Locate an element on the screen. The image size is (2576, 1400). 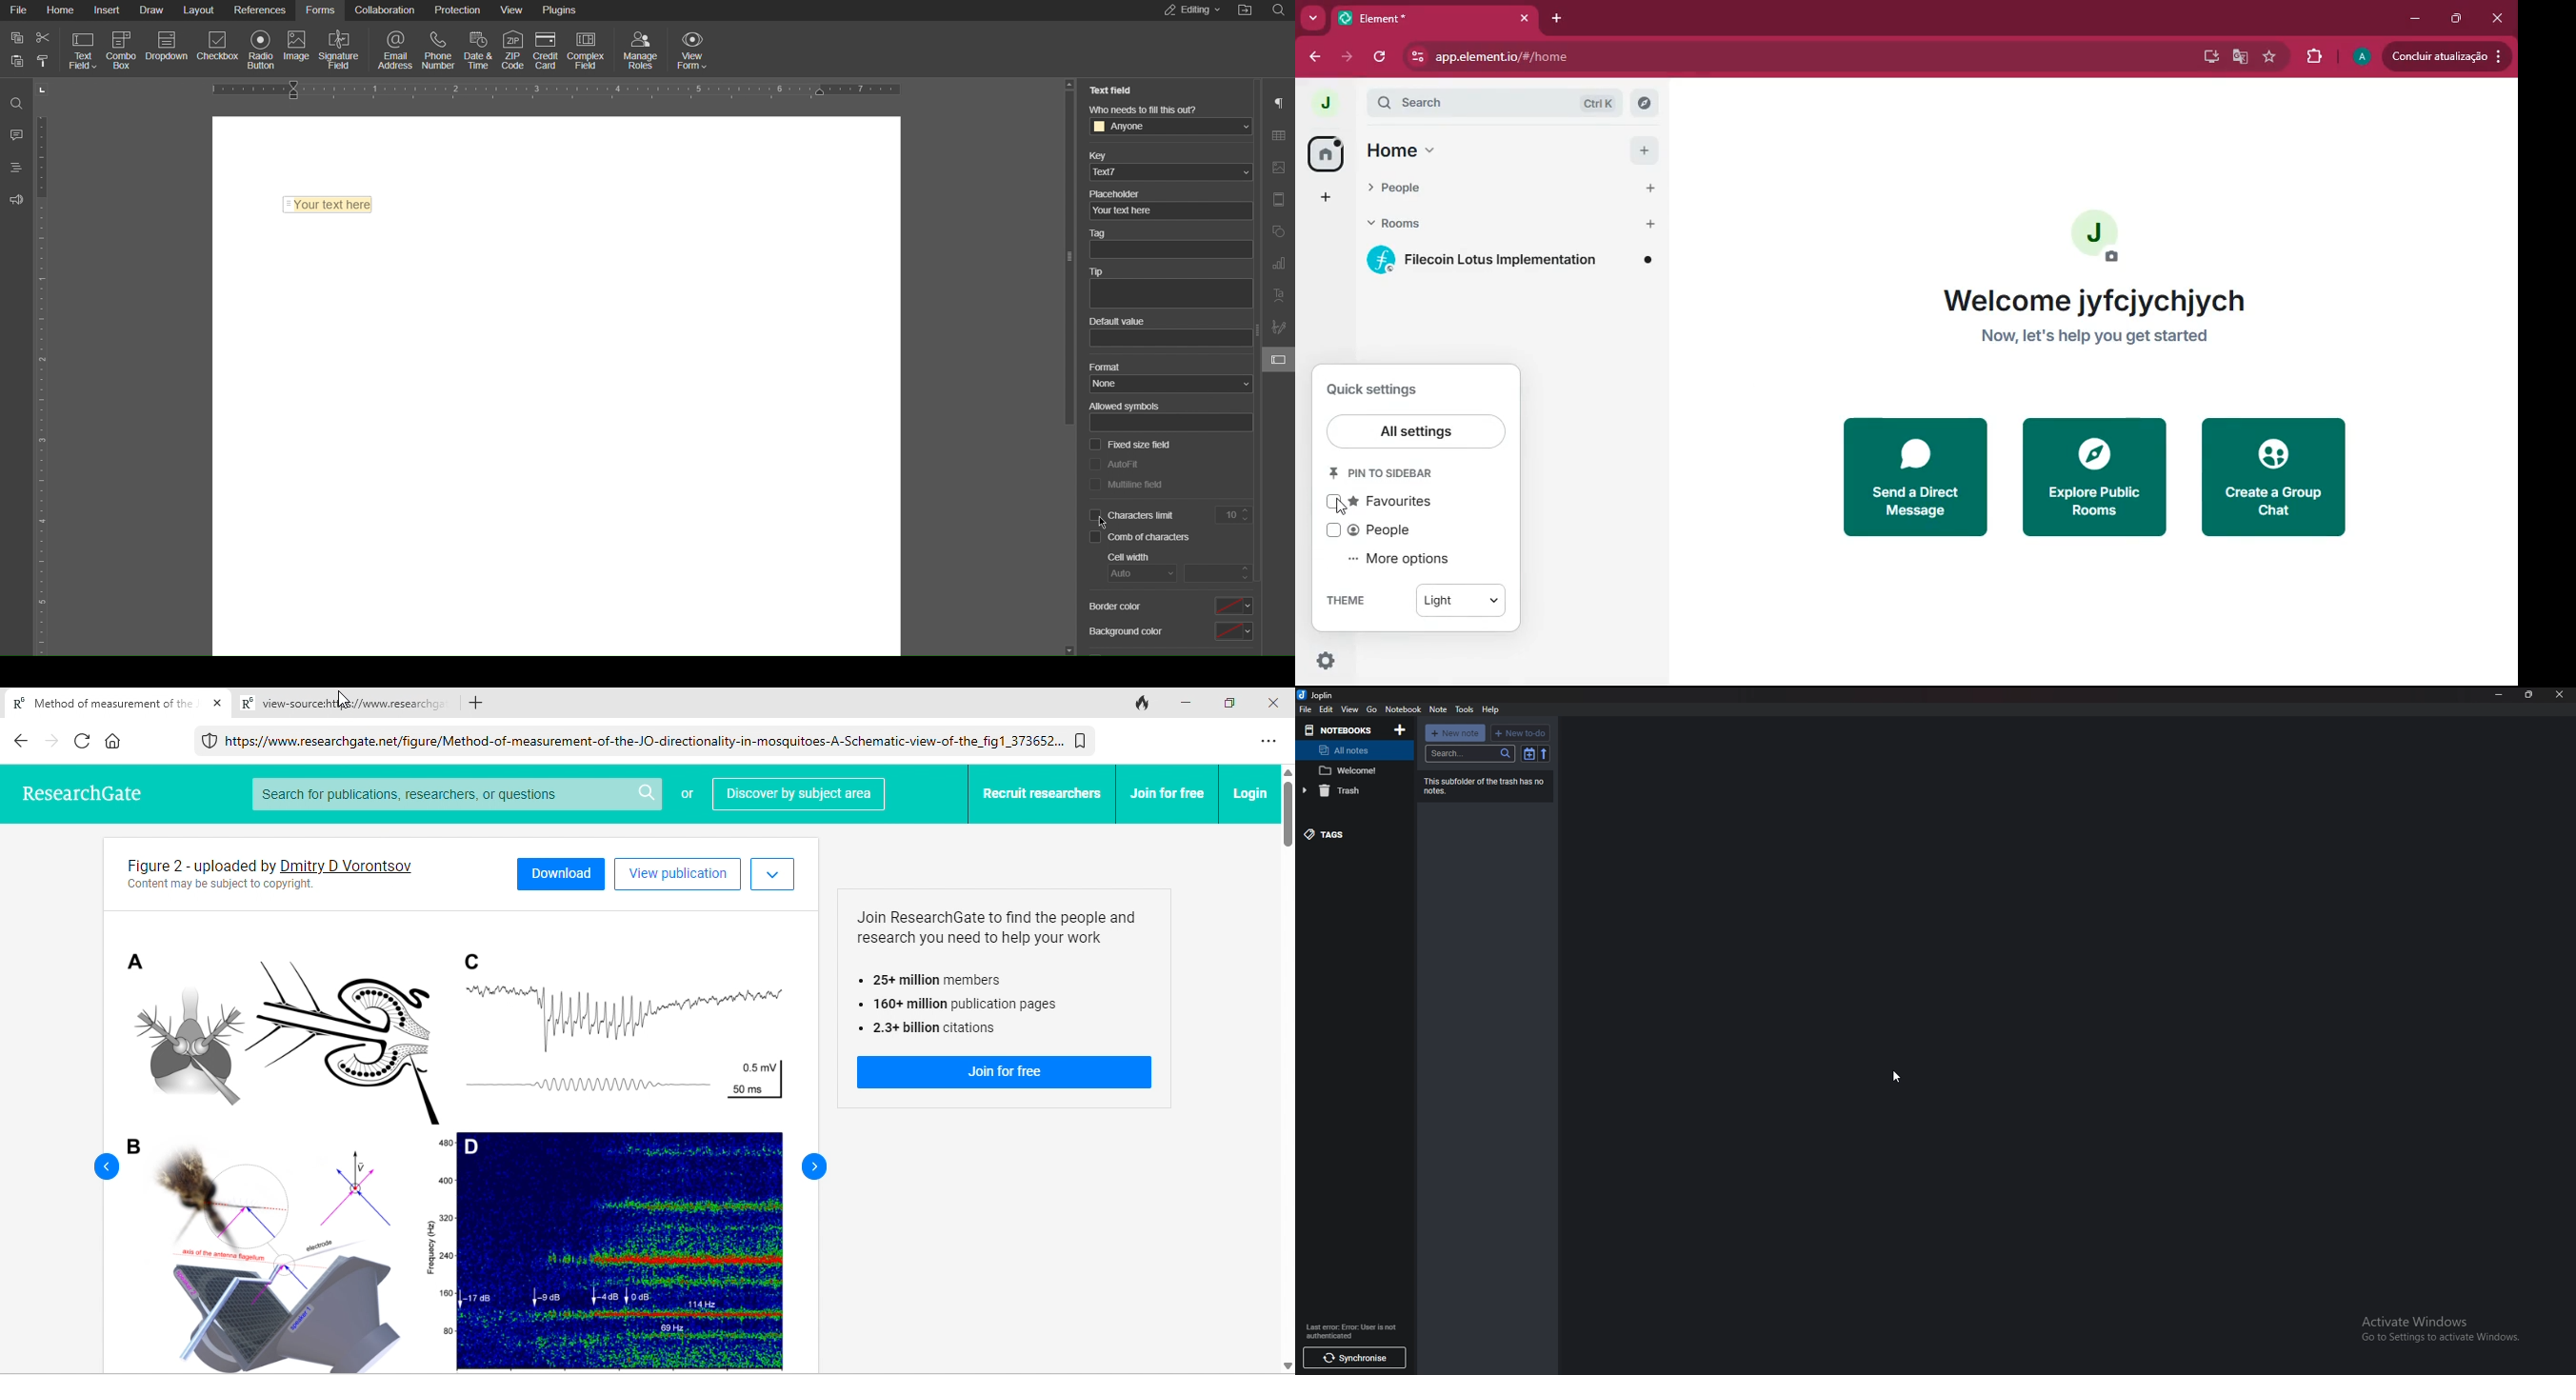
References is located at coordinates (262, 10).